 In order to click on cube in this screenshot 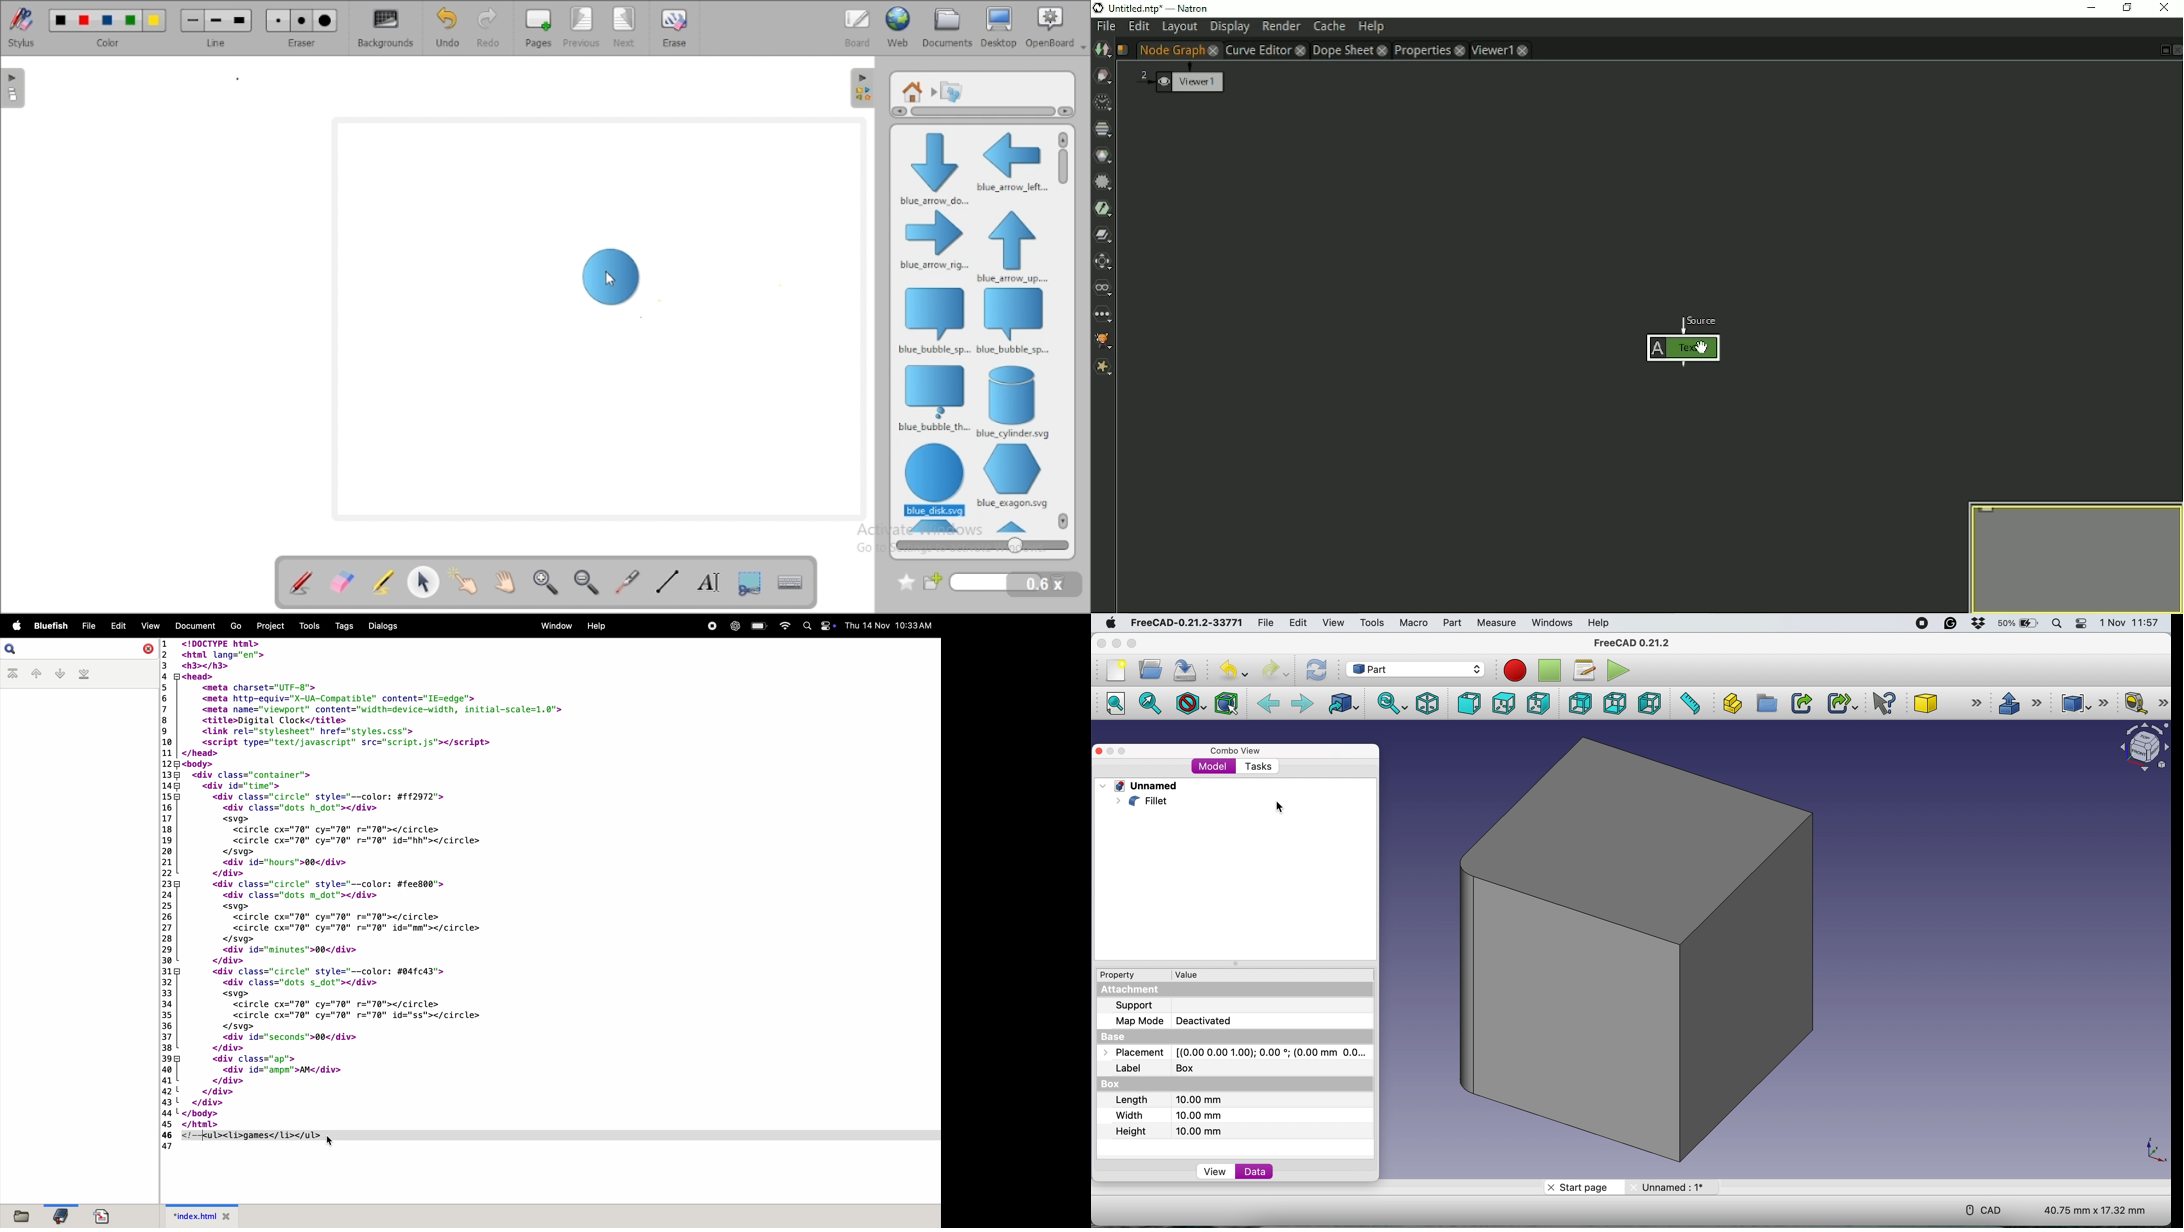, I will do `click(1947, 703)`.